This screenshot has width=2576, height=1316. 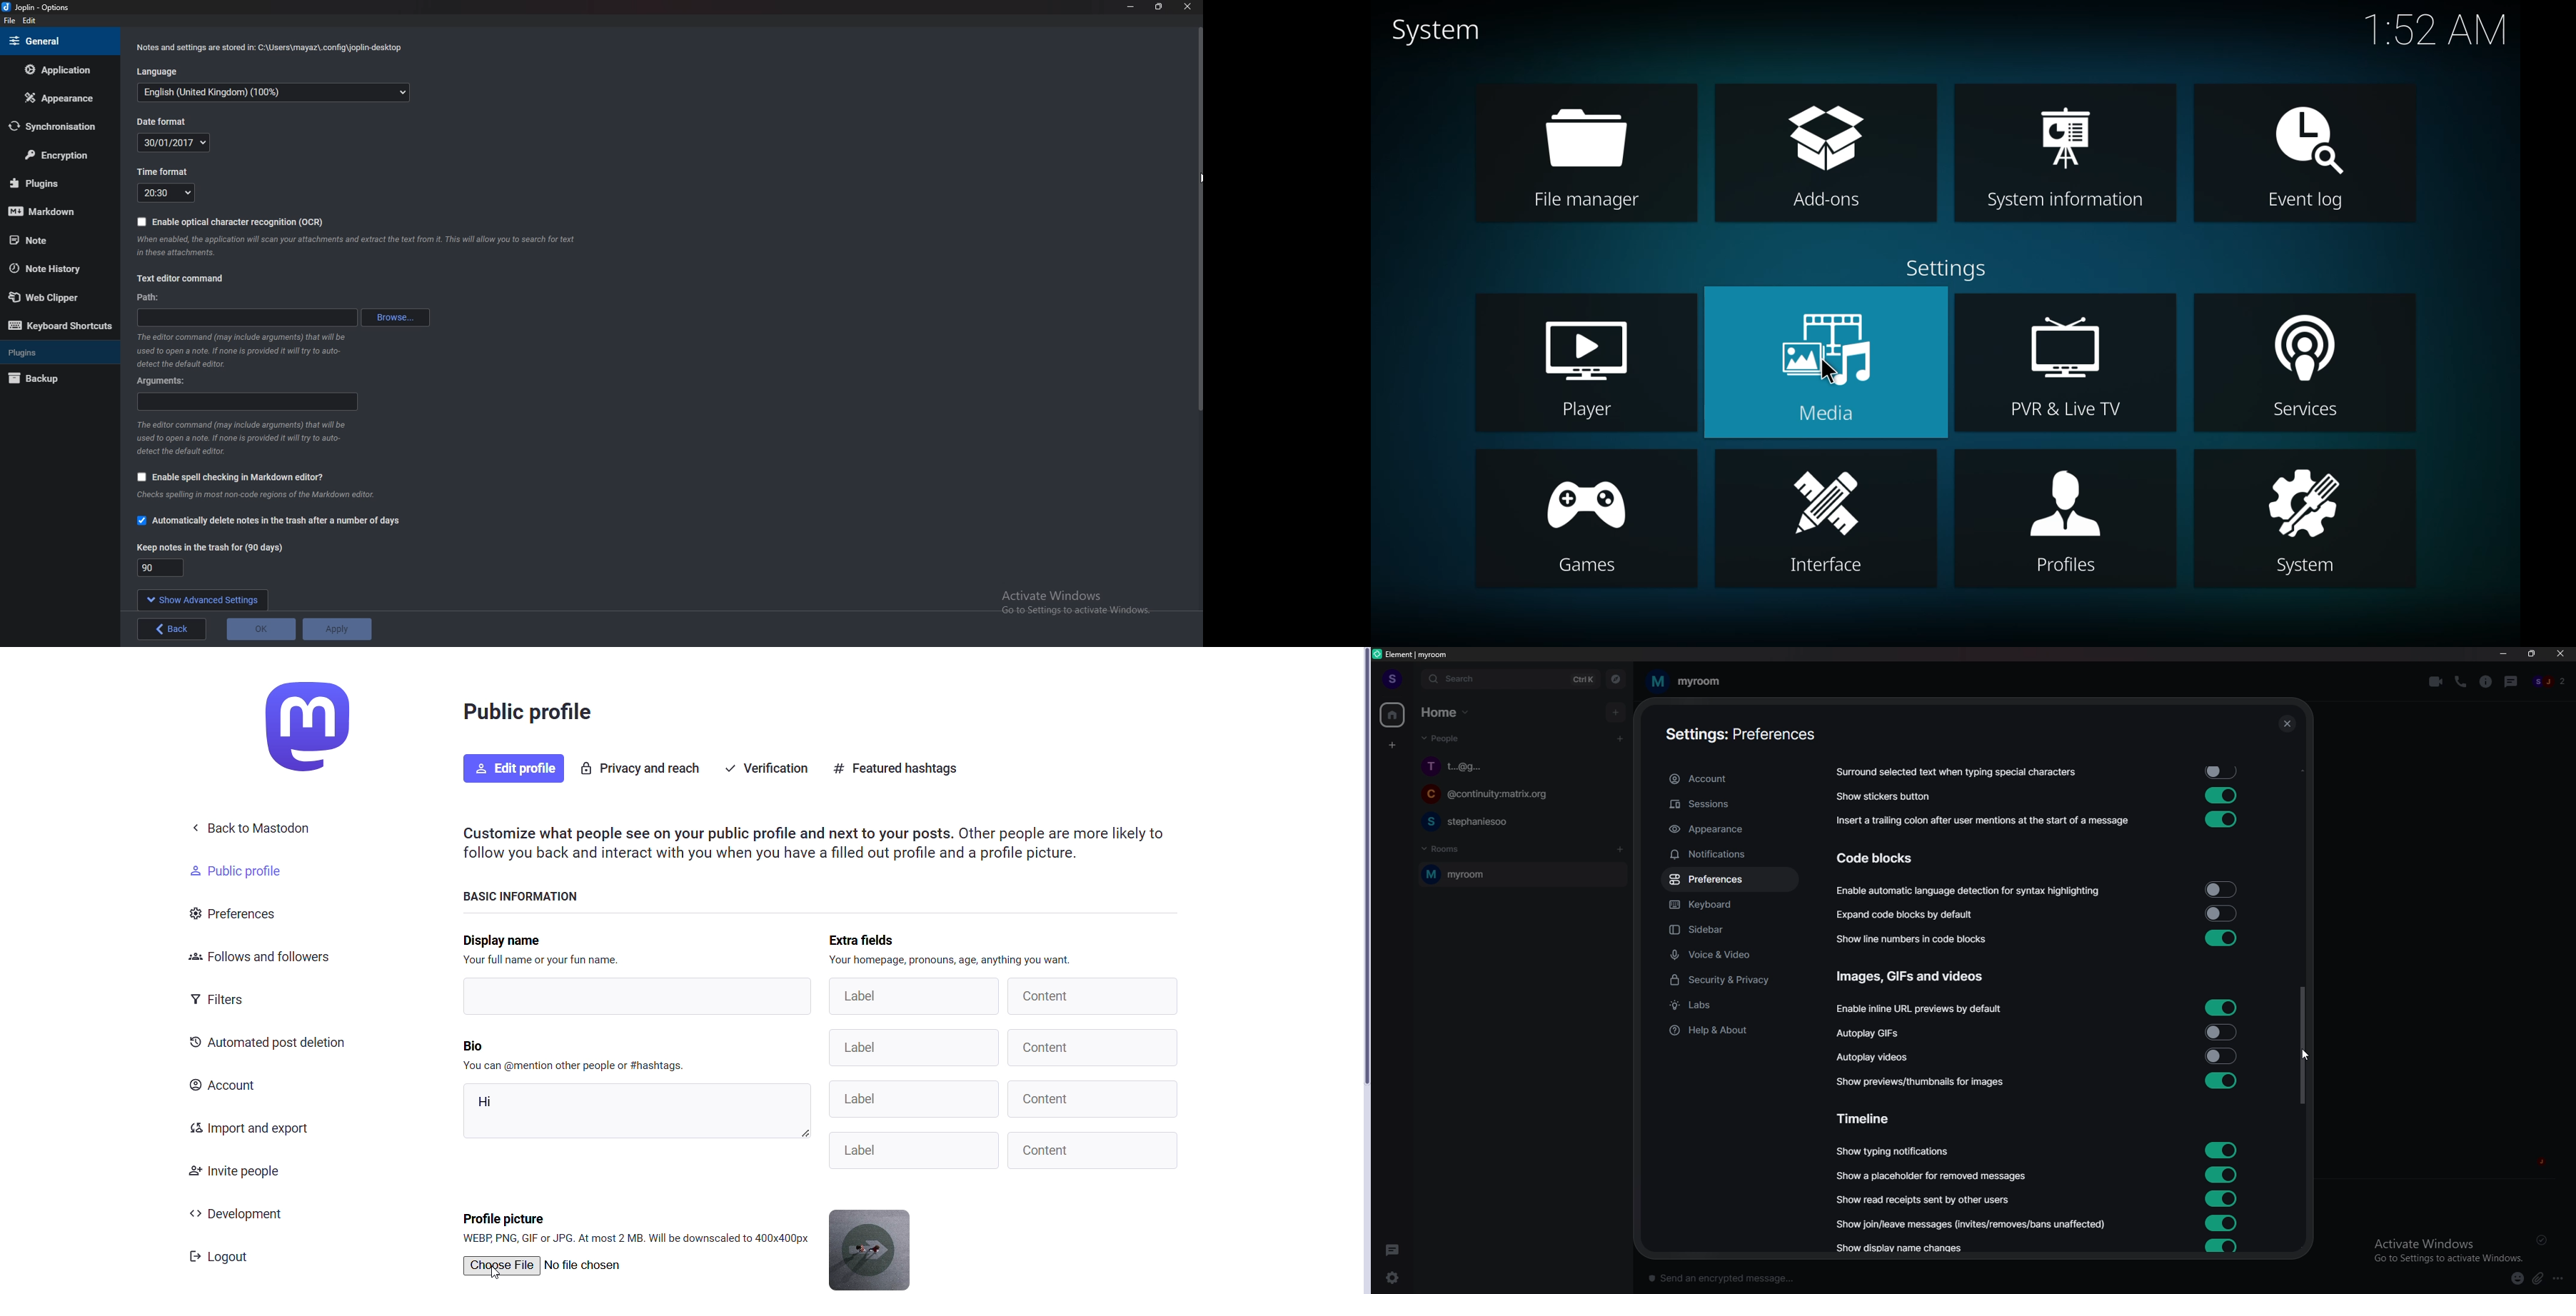 What do you see at coordinates (1200, 319) in the screenshot?
I see `Scroll bar` at bounding box center [1200, 319].